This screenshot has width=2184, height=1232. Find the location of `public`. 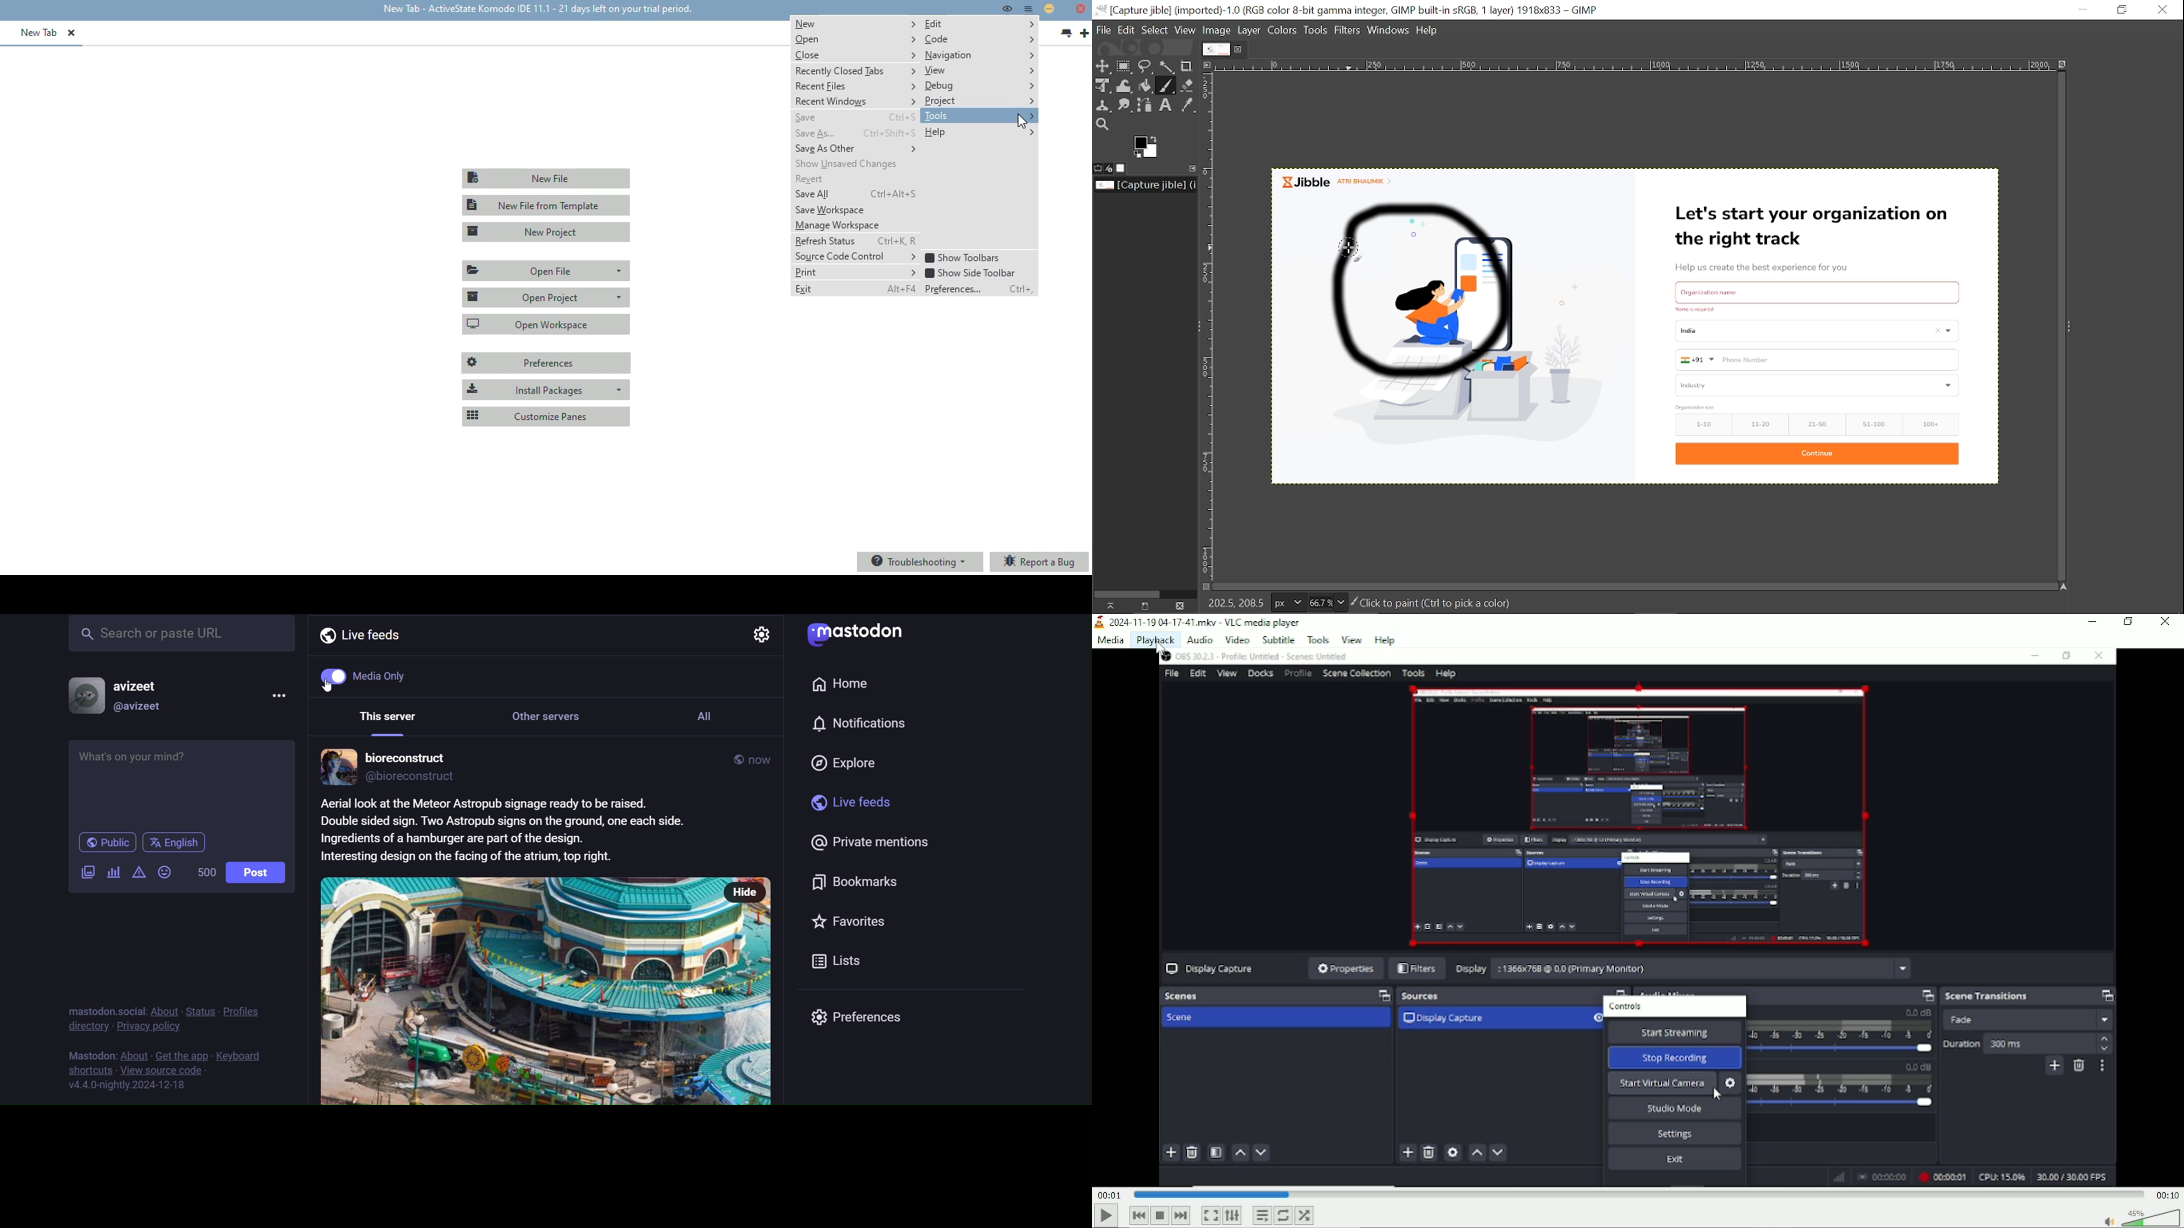

public is located at coordinates (104, 843).